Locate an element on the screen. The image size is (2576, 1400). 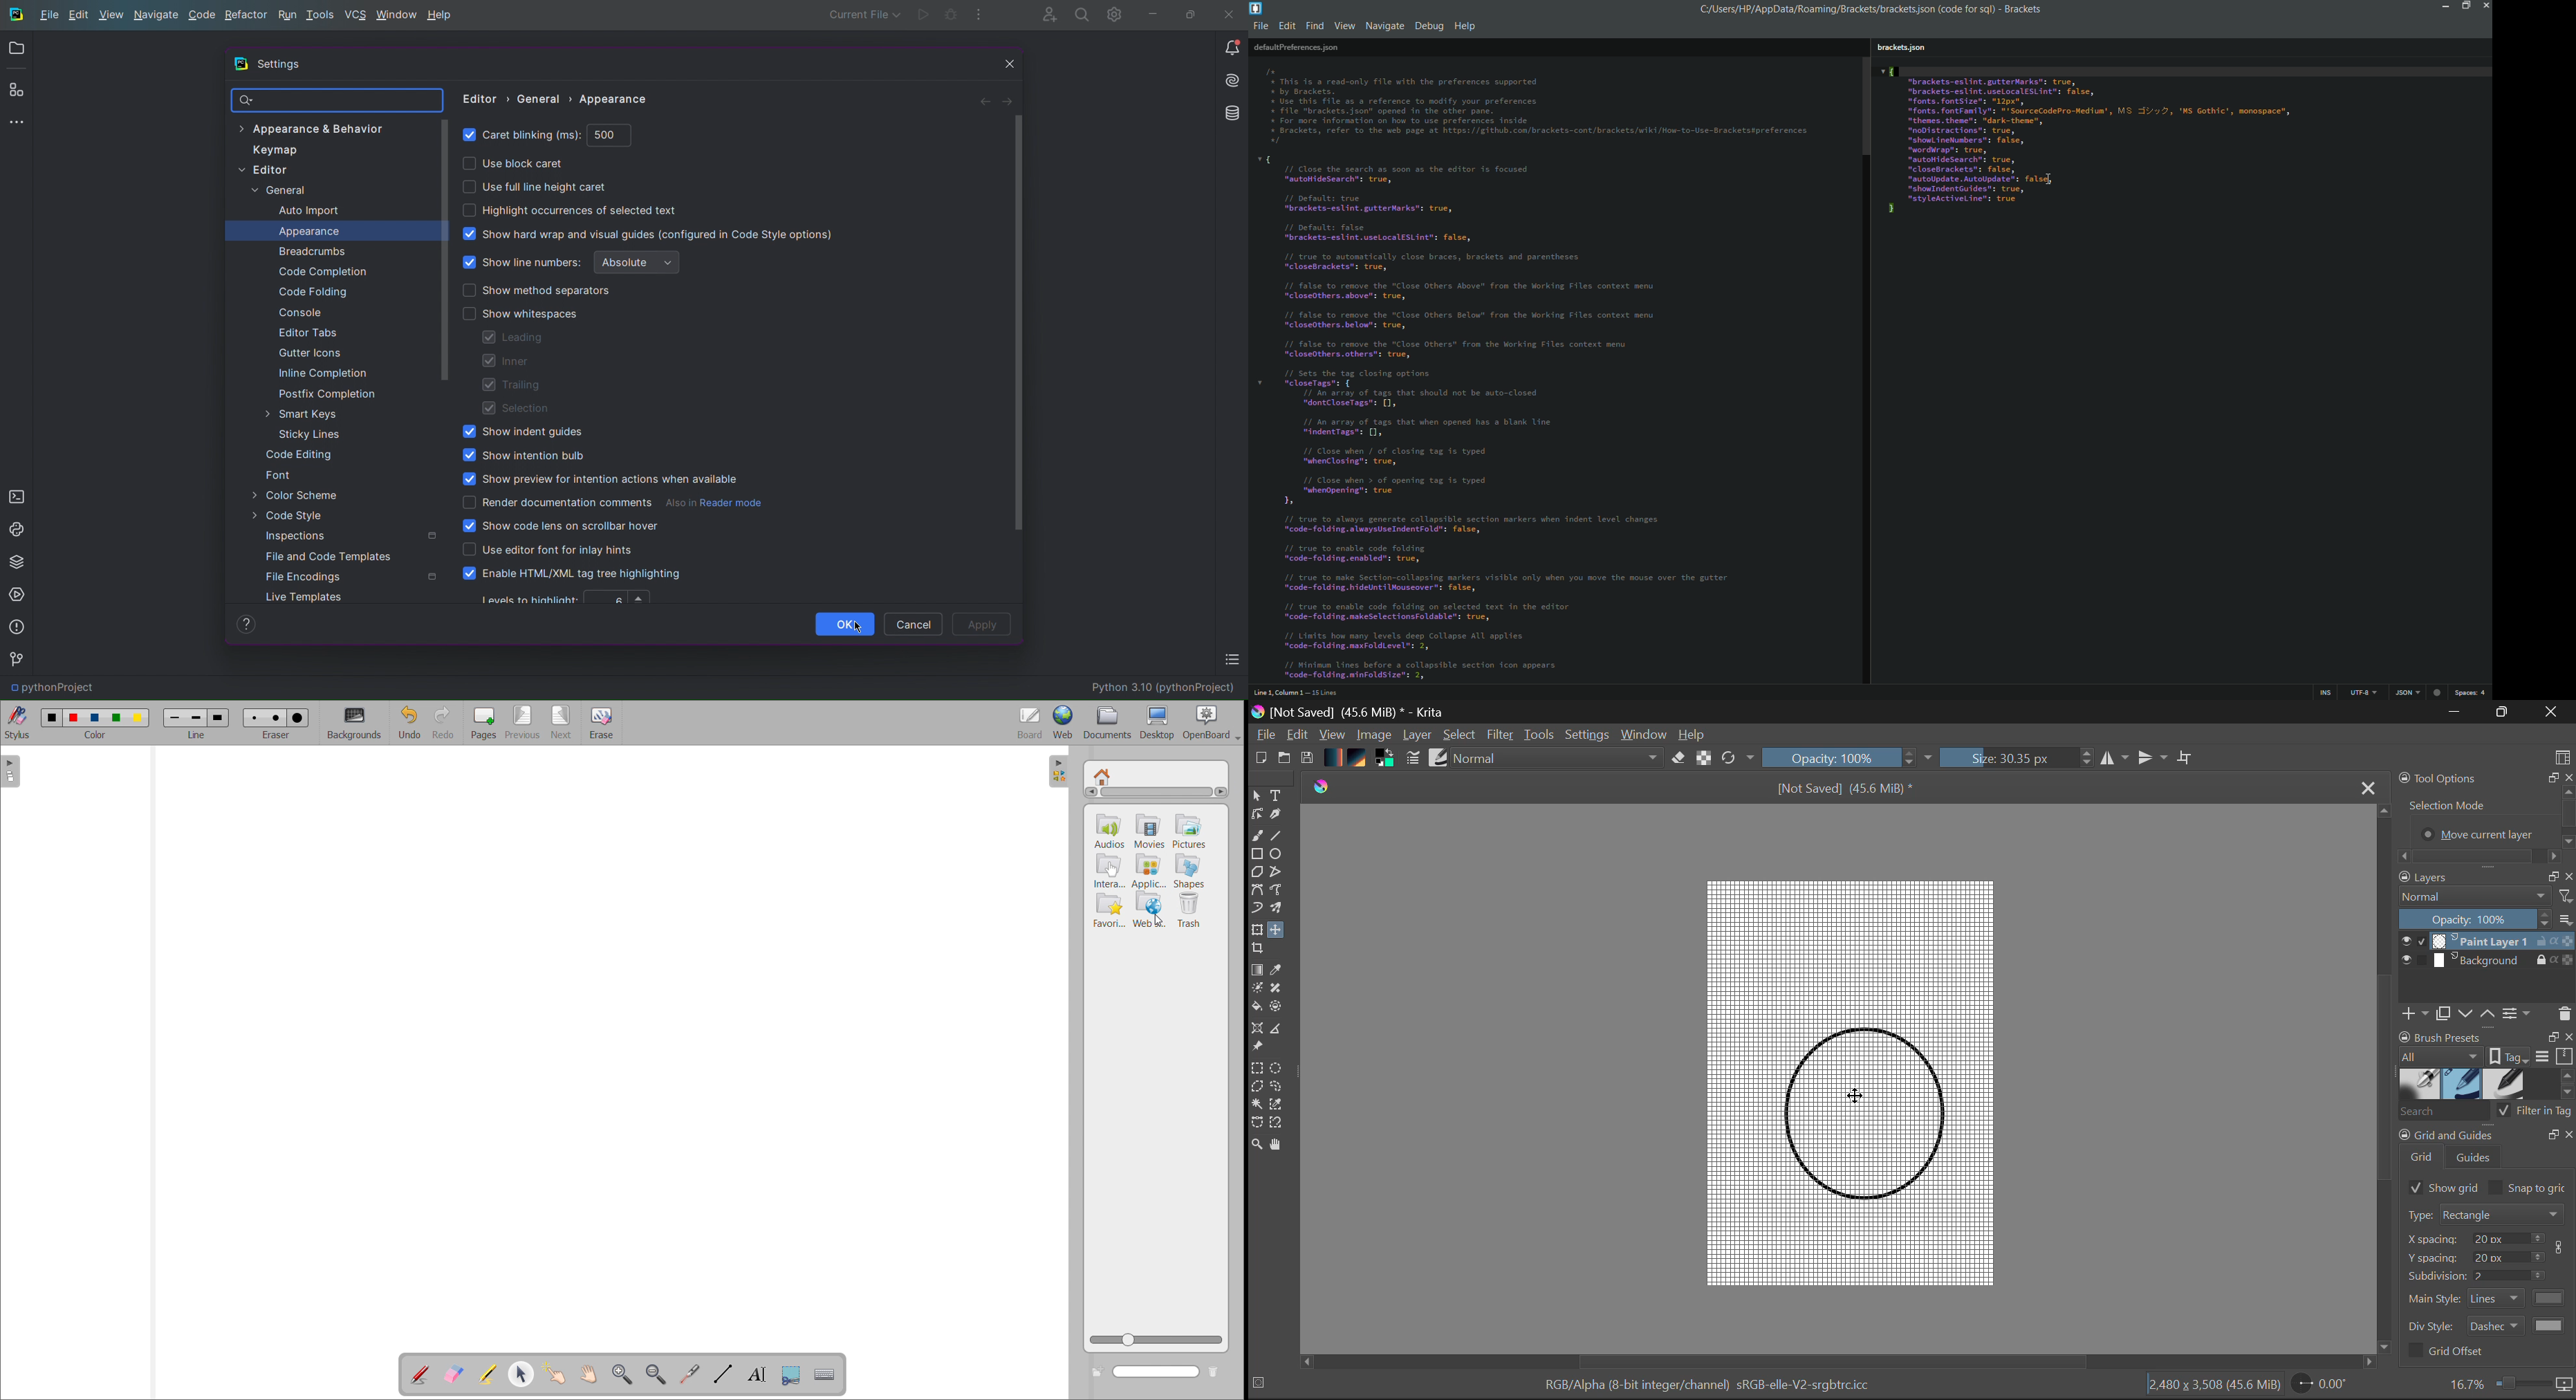
erase is located at coordinates (601, 722).